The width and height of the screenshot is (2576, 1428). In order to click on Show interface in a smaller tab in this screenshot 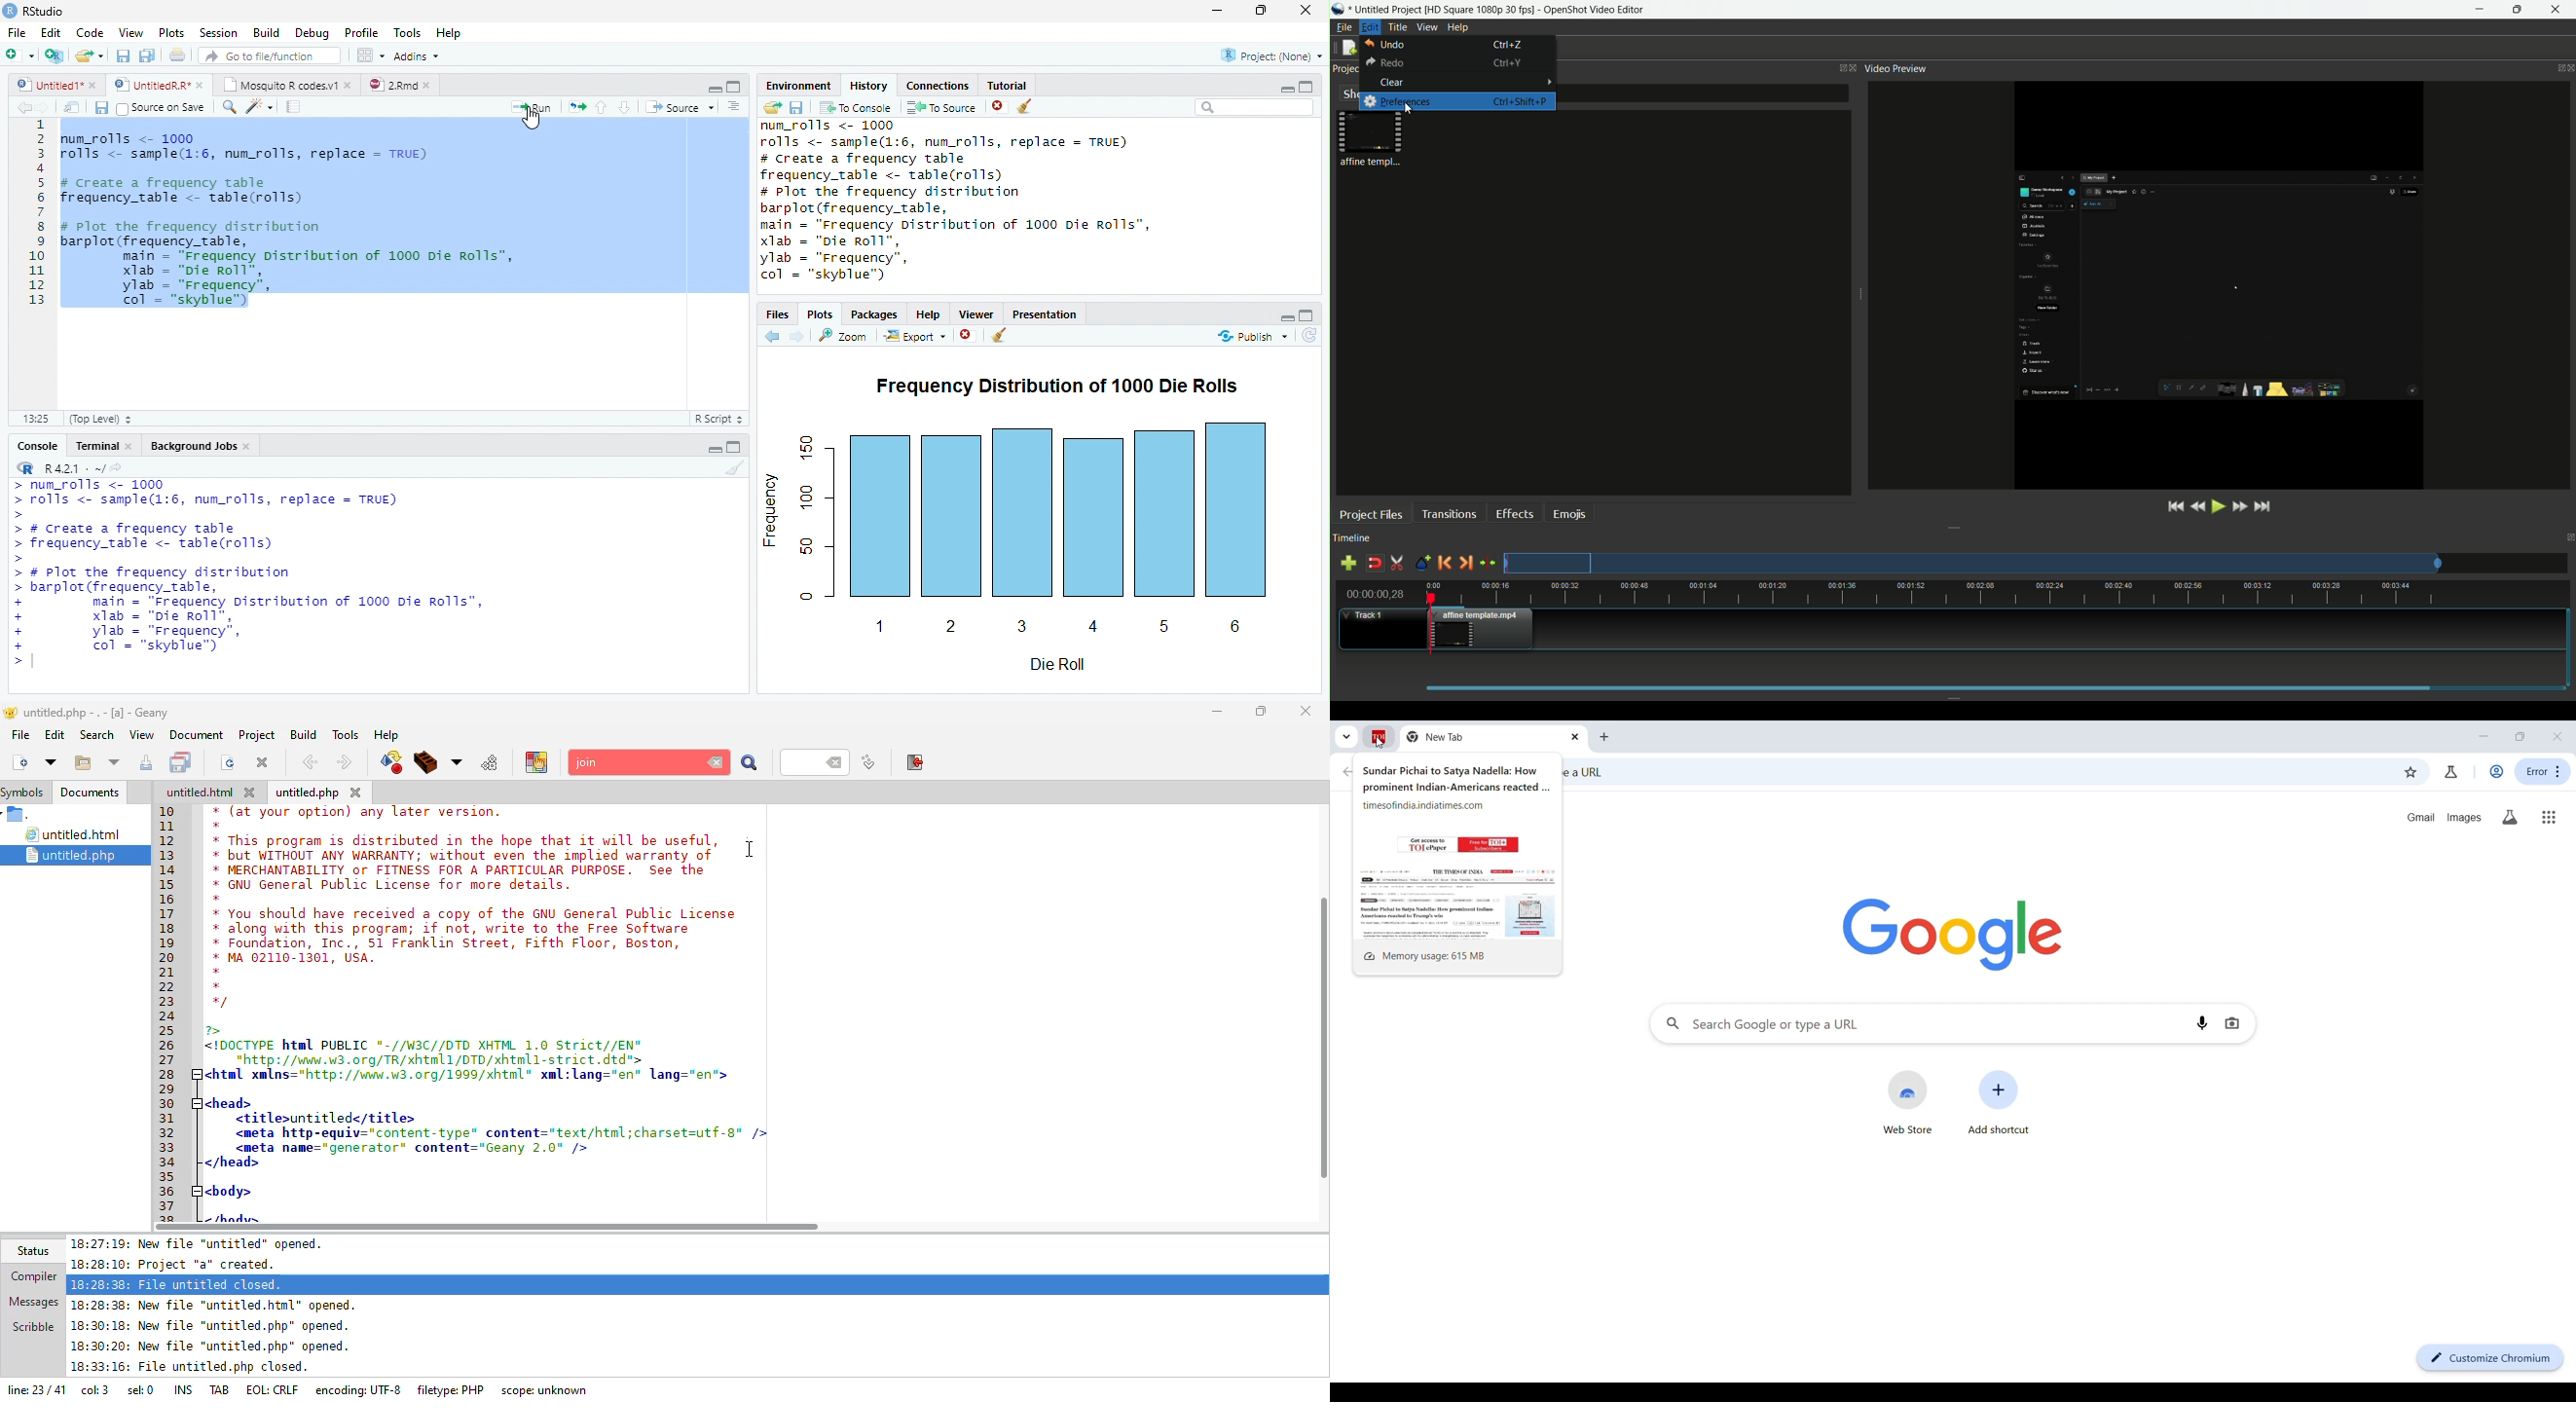, I will do `click(2520, 736)`.